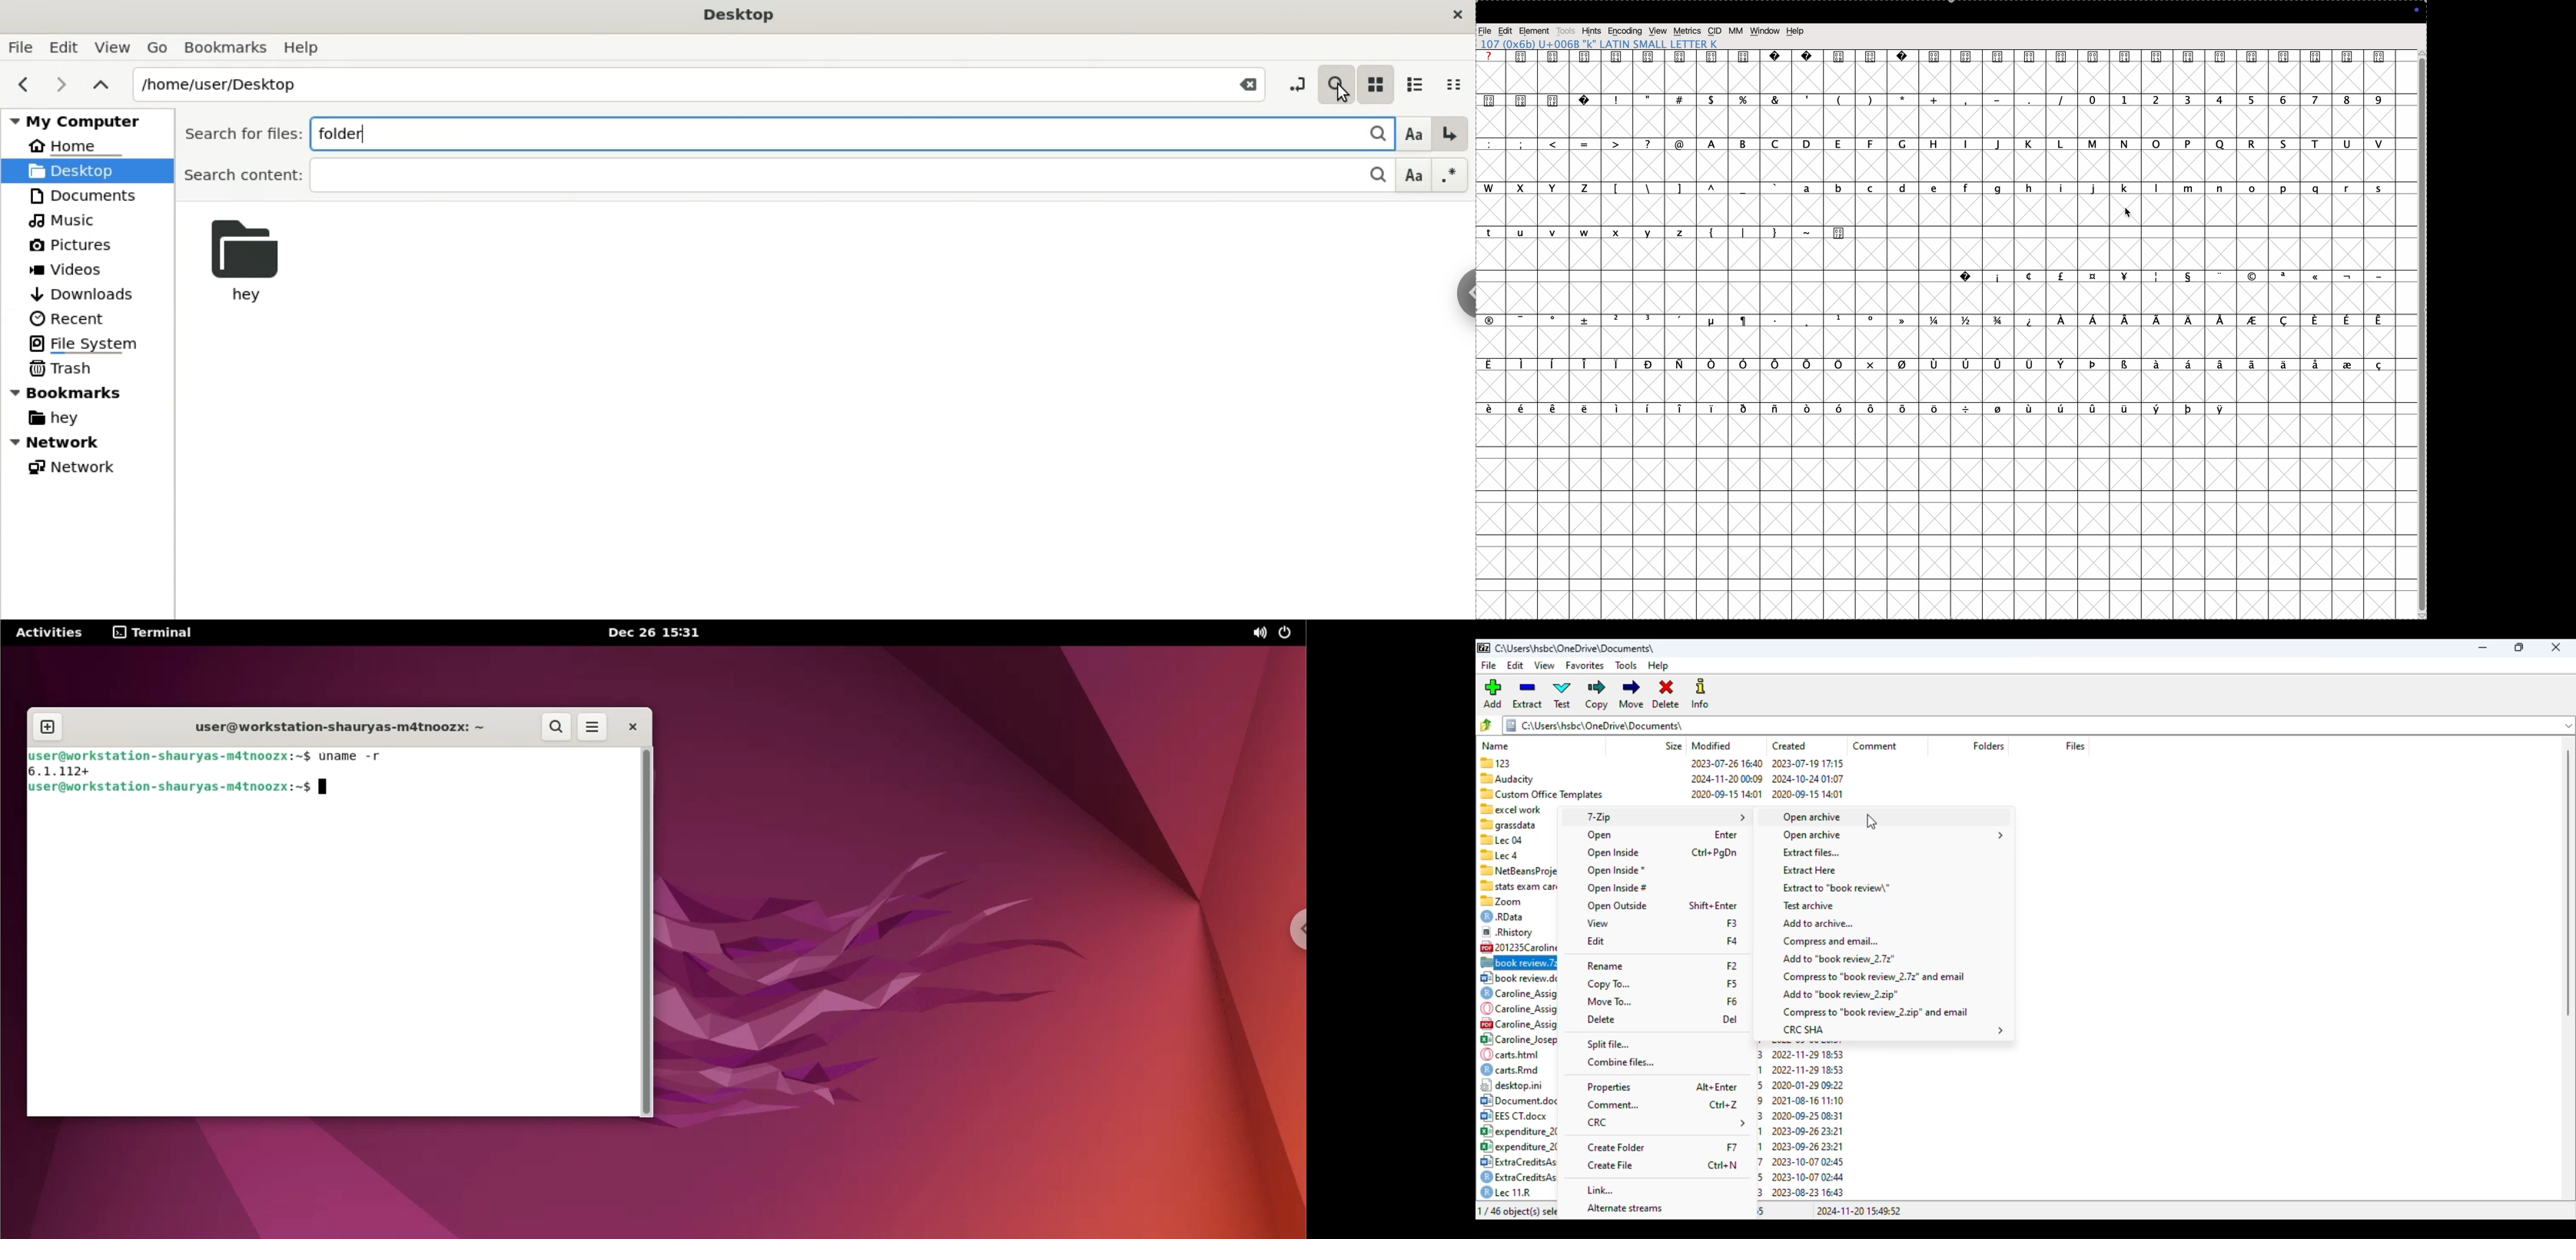 The height and width of the screenshot is (1260, 2576). Describe the element at coordinates (1519, 855) in the screenshot. I see `®llecd 2023-07-26 16:43 2023-07-26 16:41` at that location.